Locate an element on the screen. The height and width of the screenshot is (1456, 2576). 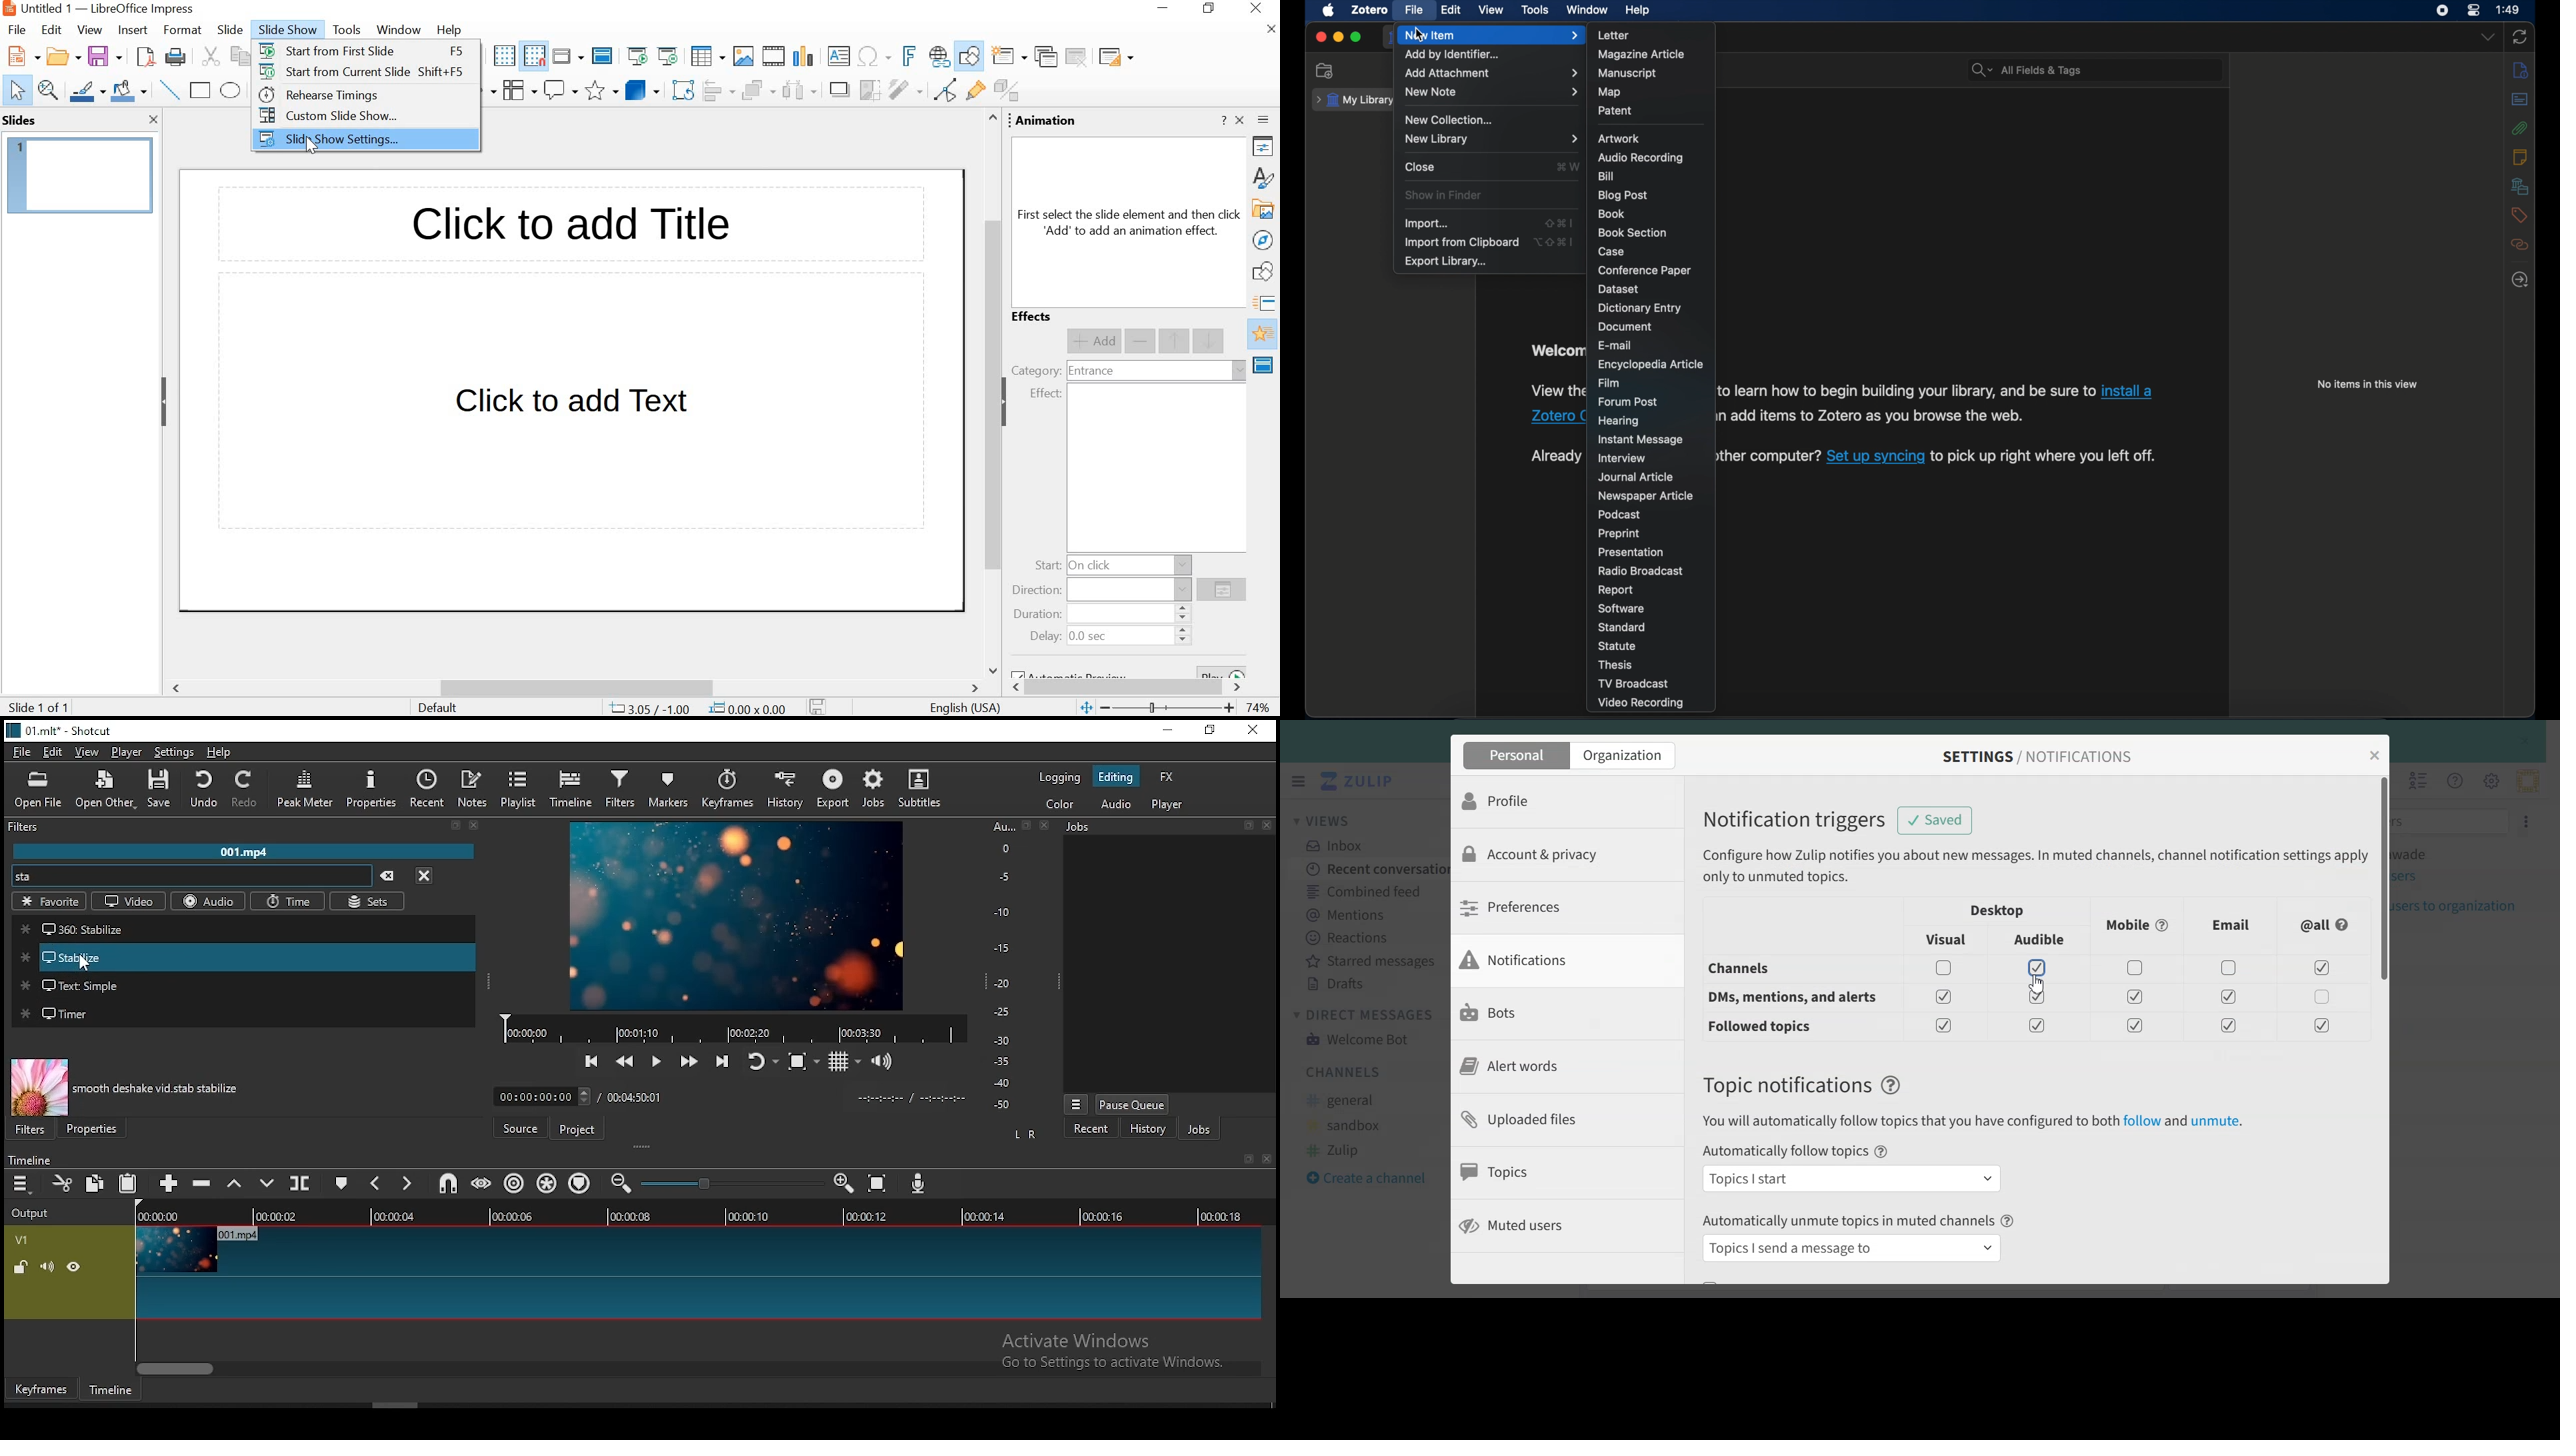
delay is located at coordinates (1045, 637).